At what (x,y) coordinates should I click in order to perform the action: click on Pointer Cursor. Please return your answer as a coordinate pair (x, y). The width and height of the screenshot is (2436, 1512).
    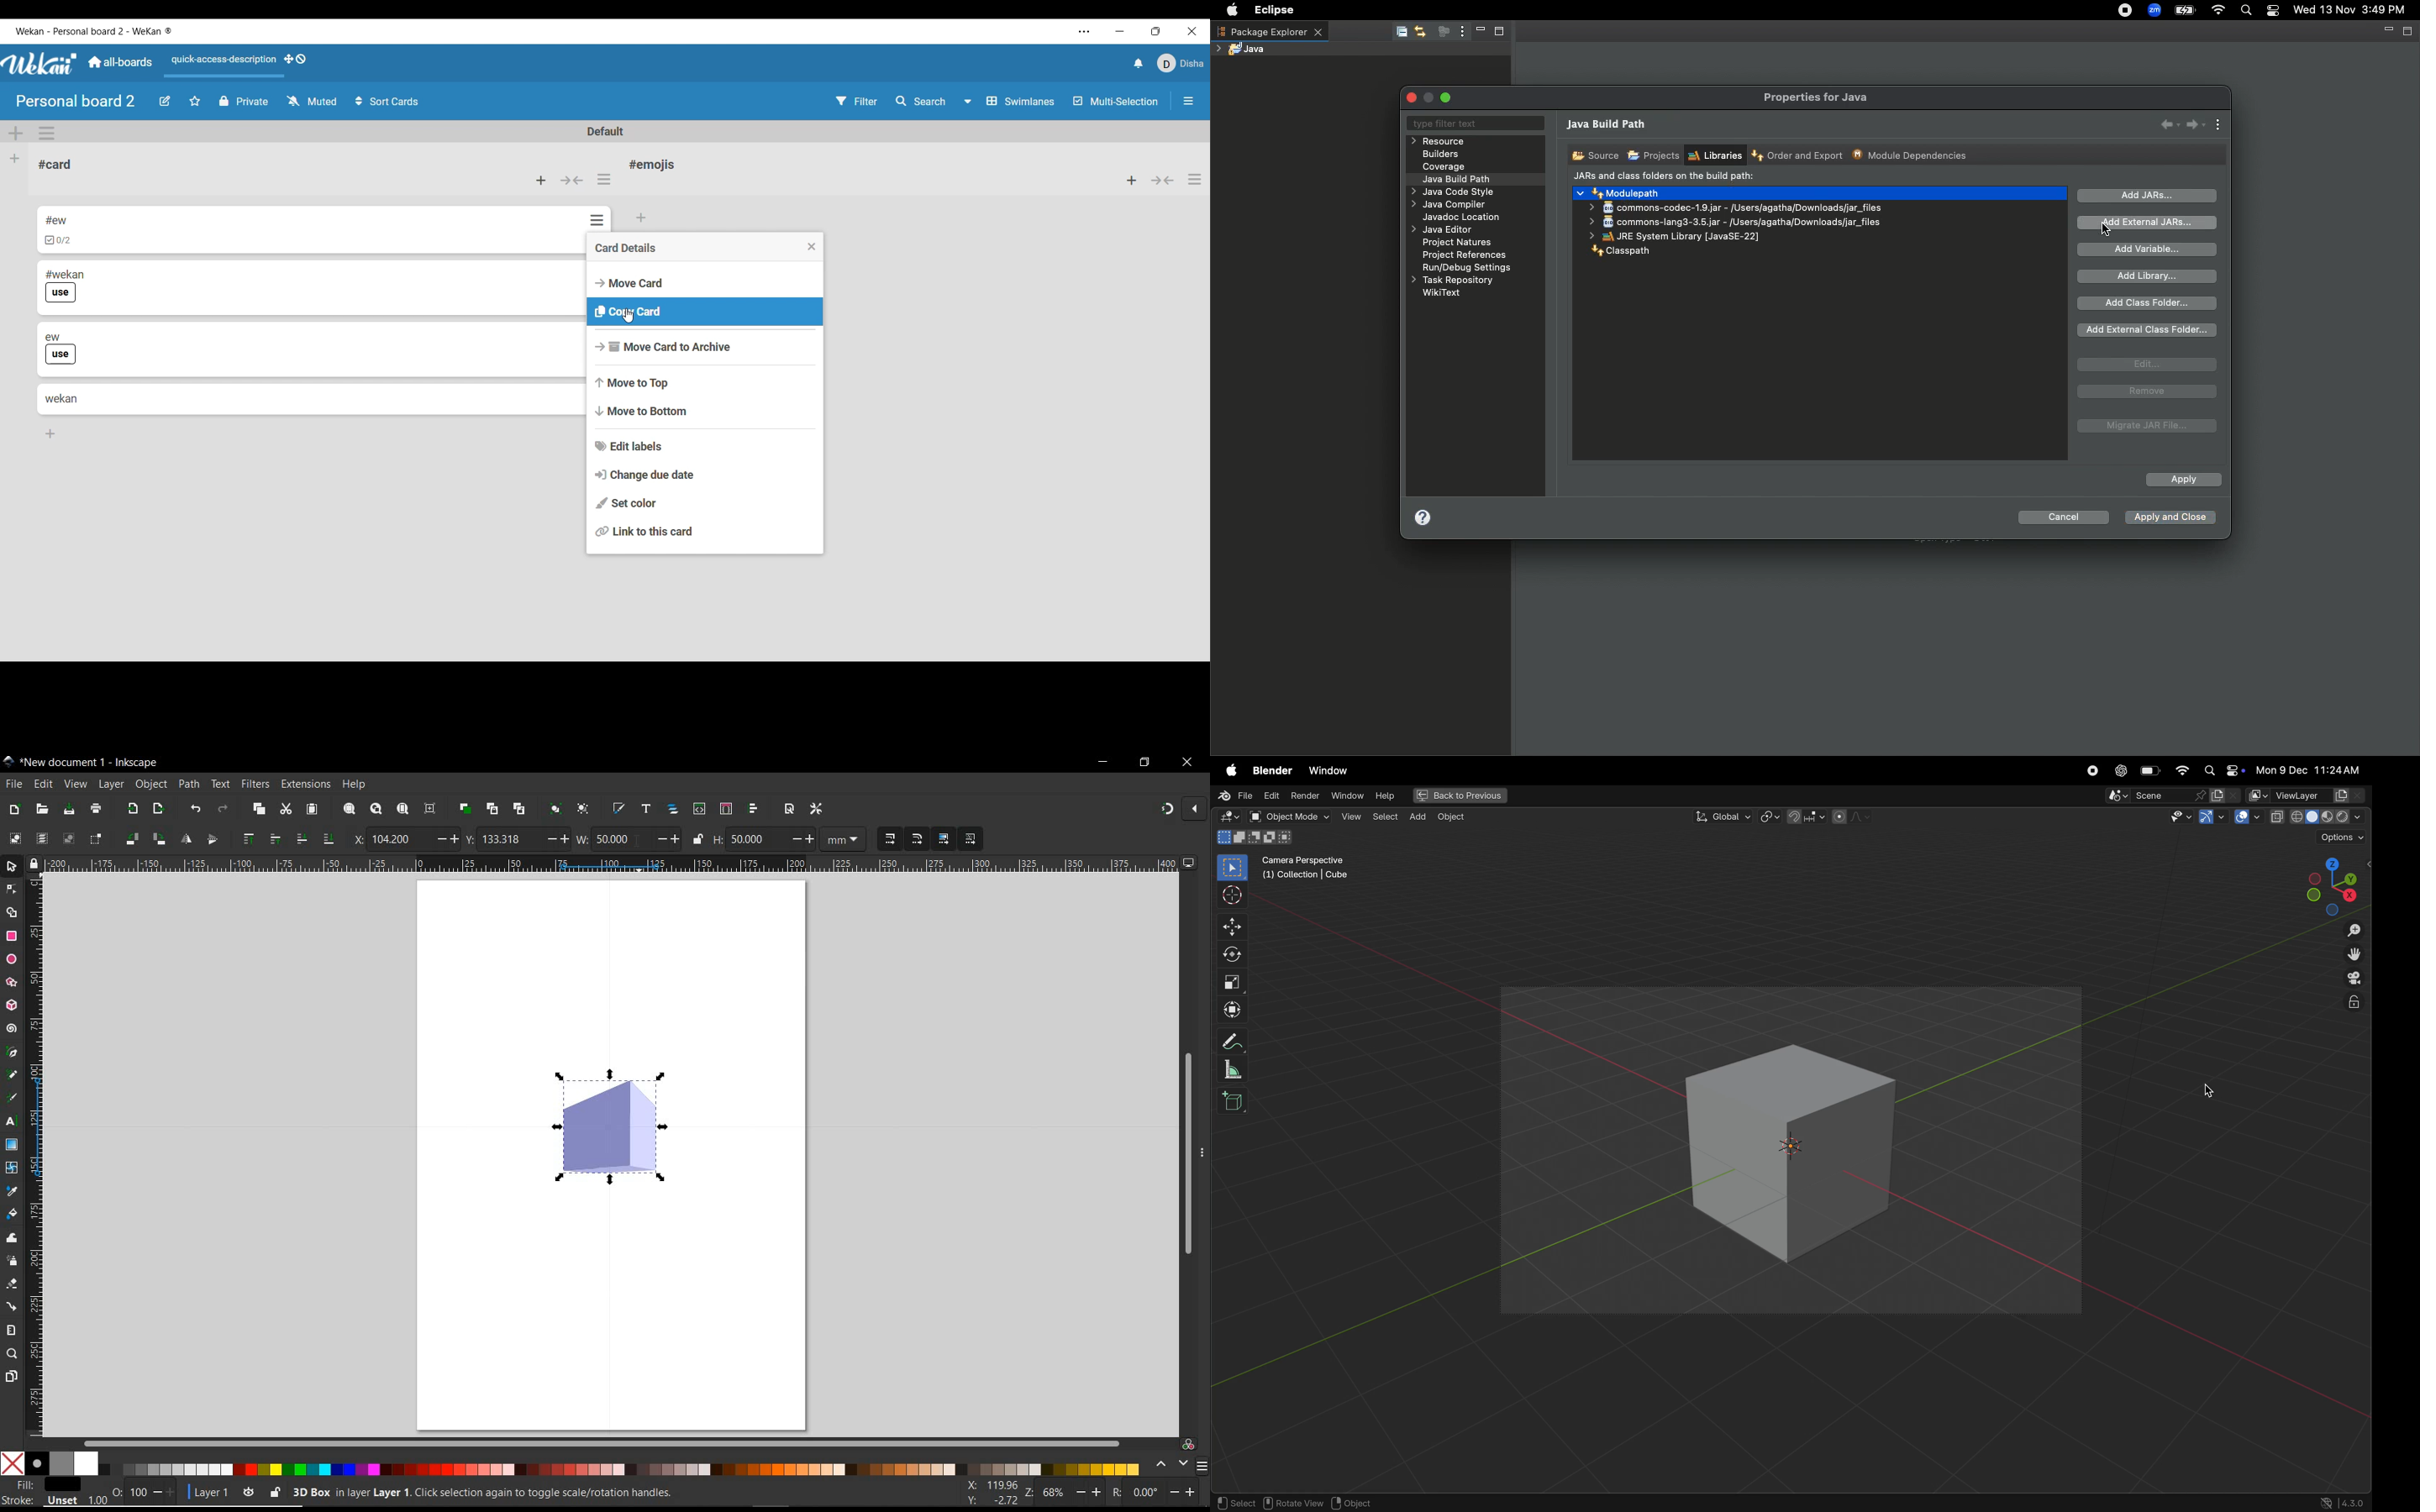
    Looking at the image, I should click on (2107, 234).